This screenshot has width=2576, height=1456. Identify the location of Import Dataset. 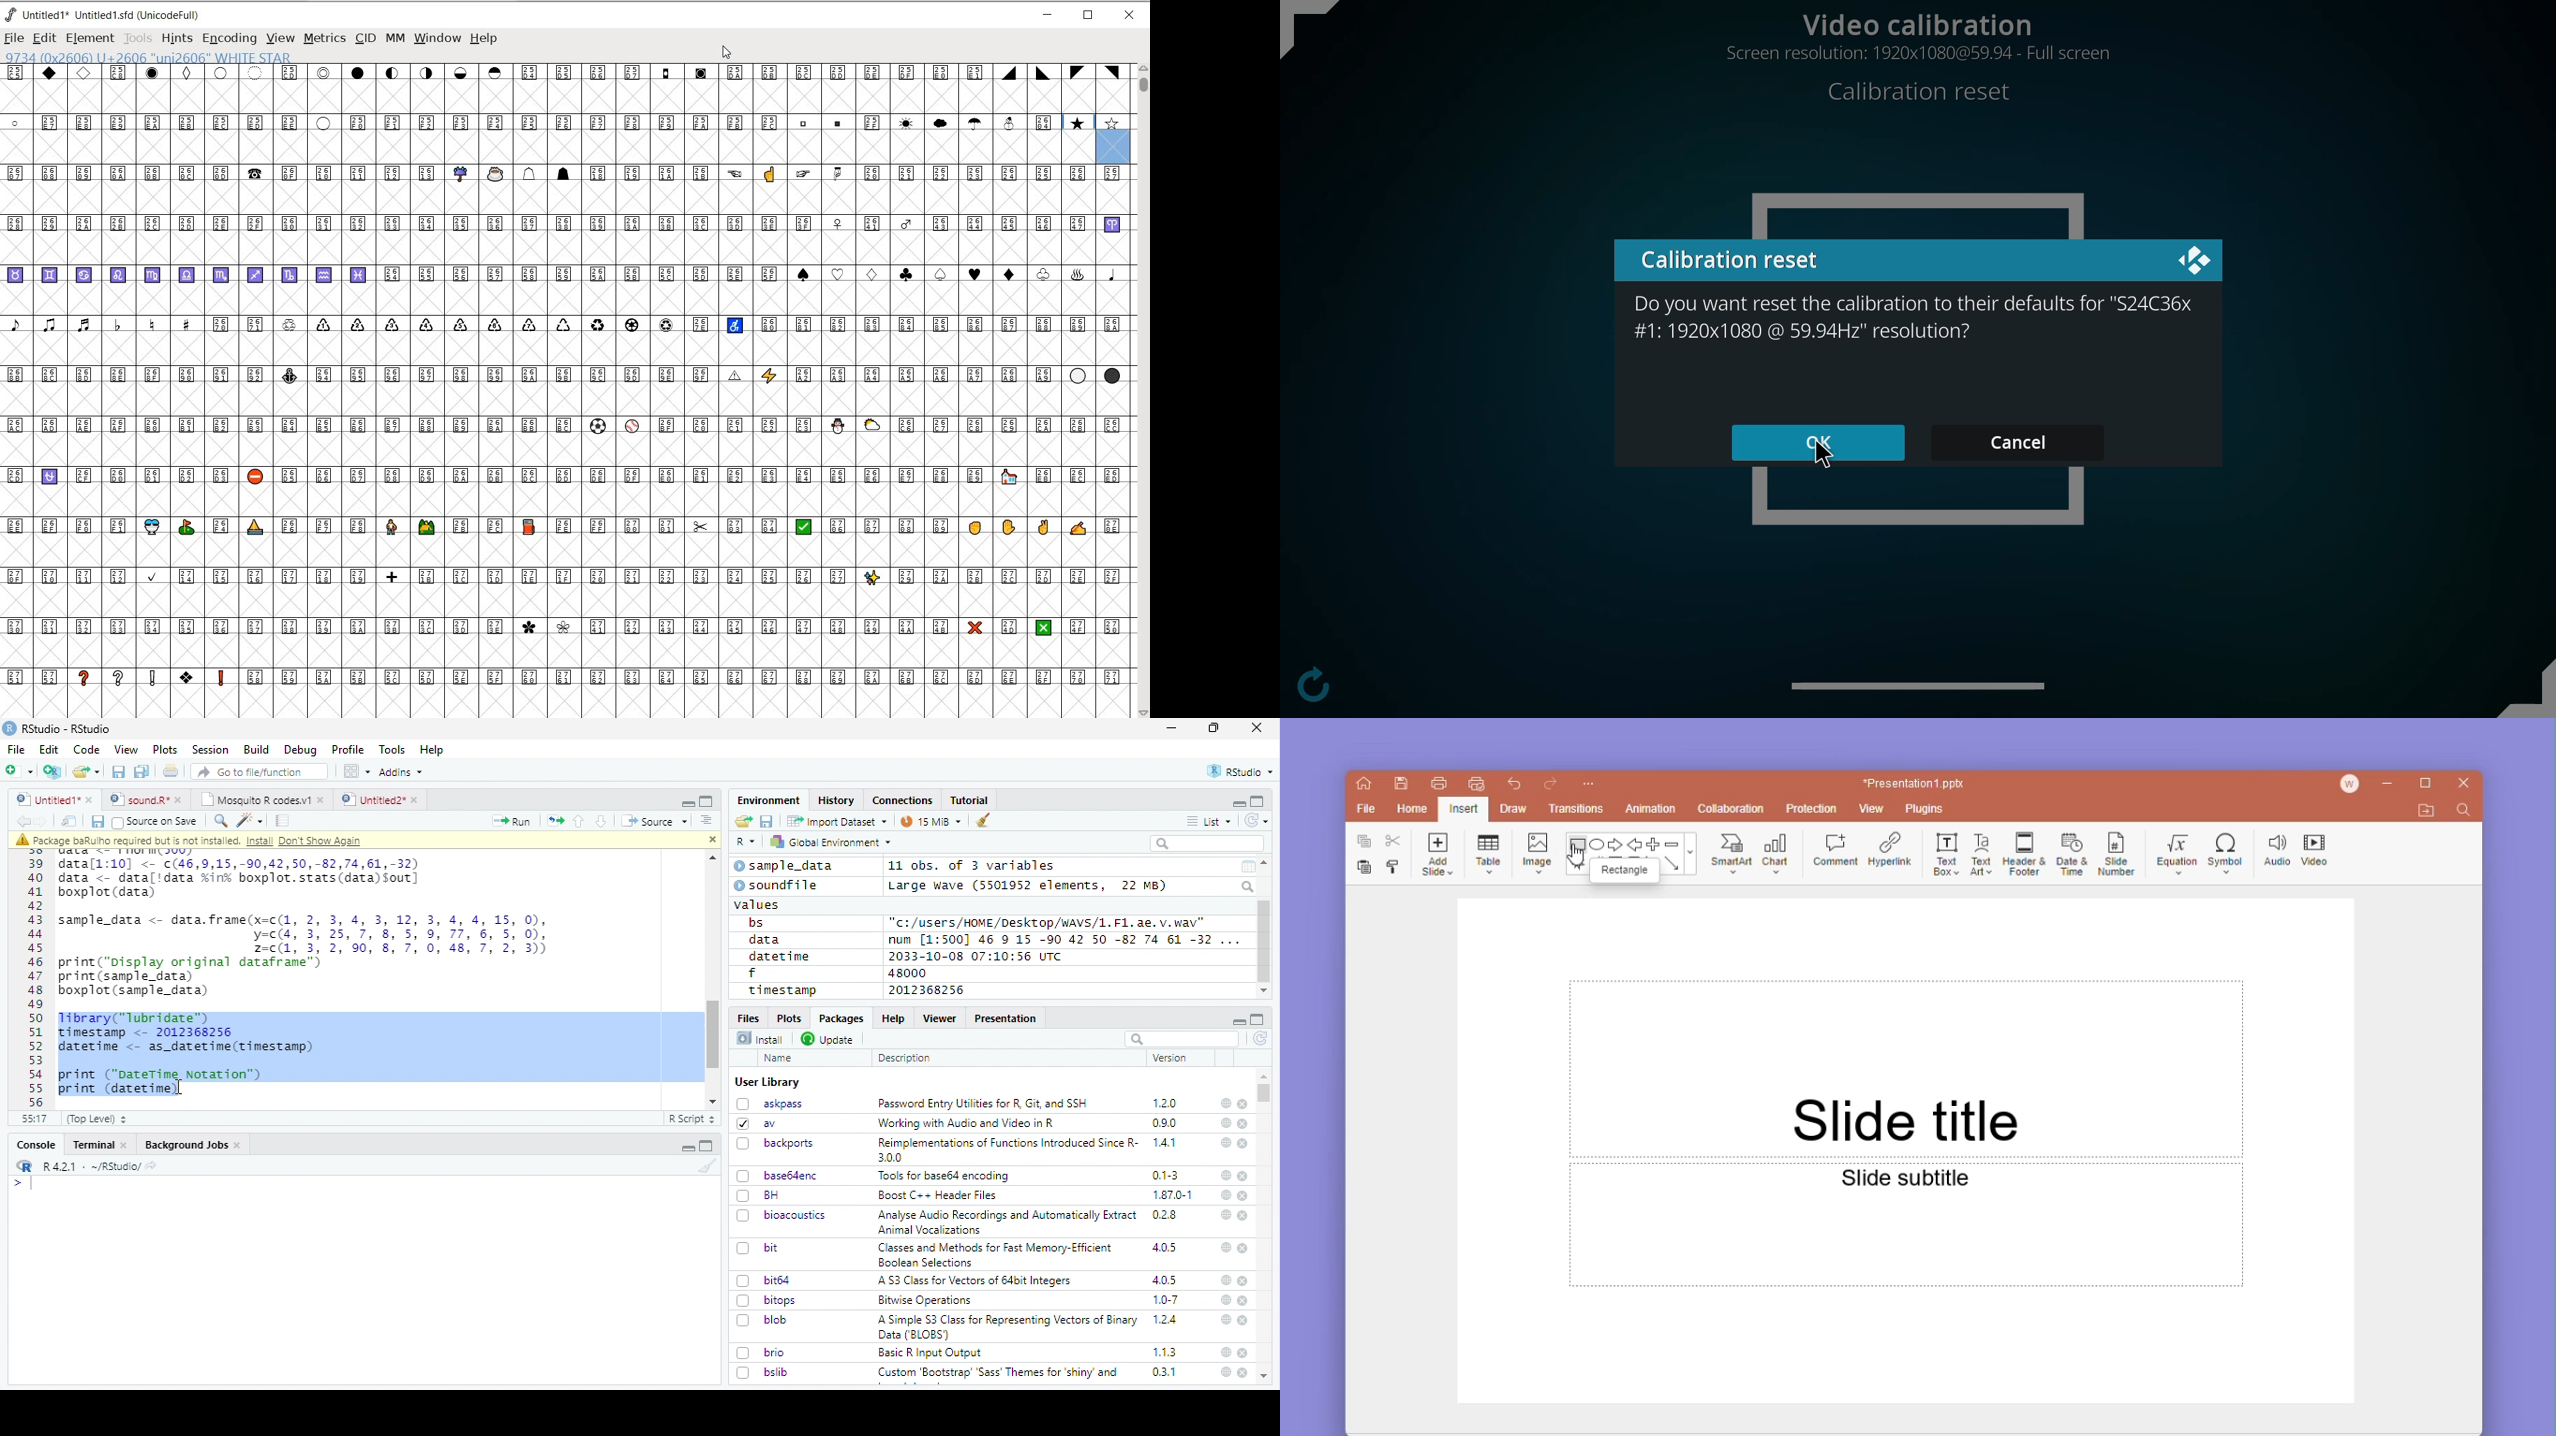
(837, 821).